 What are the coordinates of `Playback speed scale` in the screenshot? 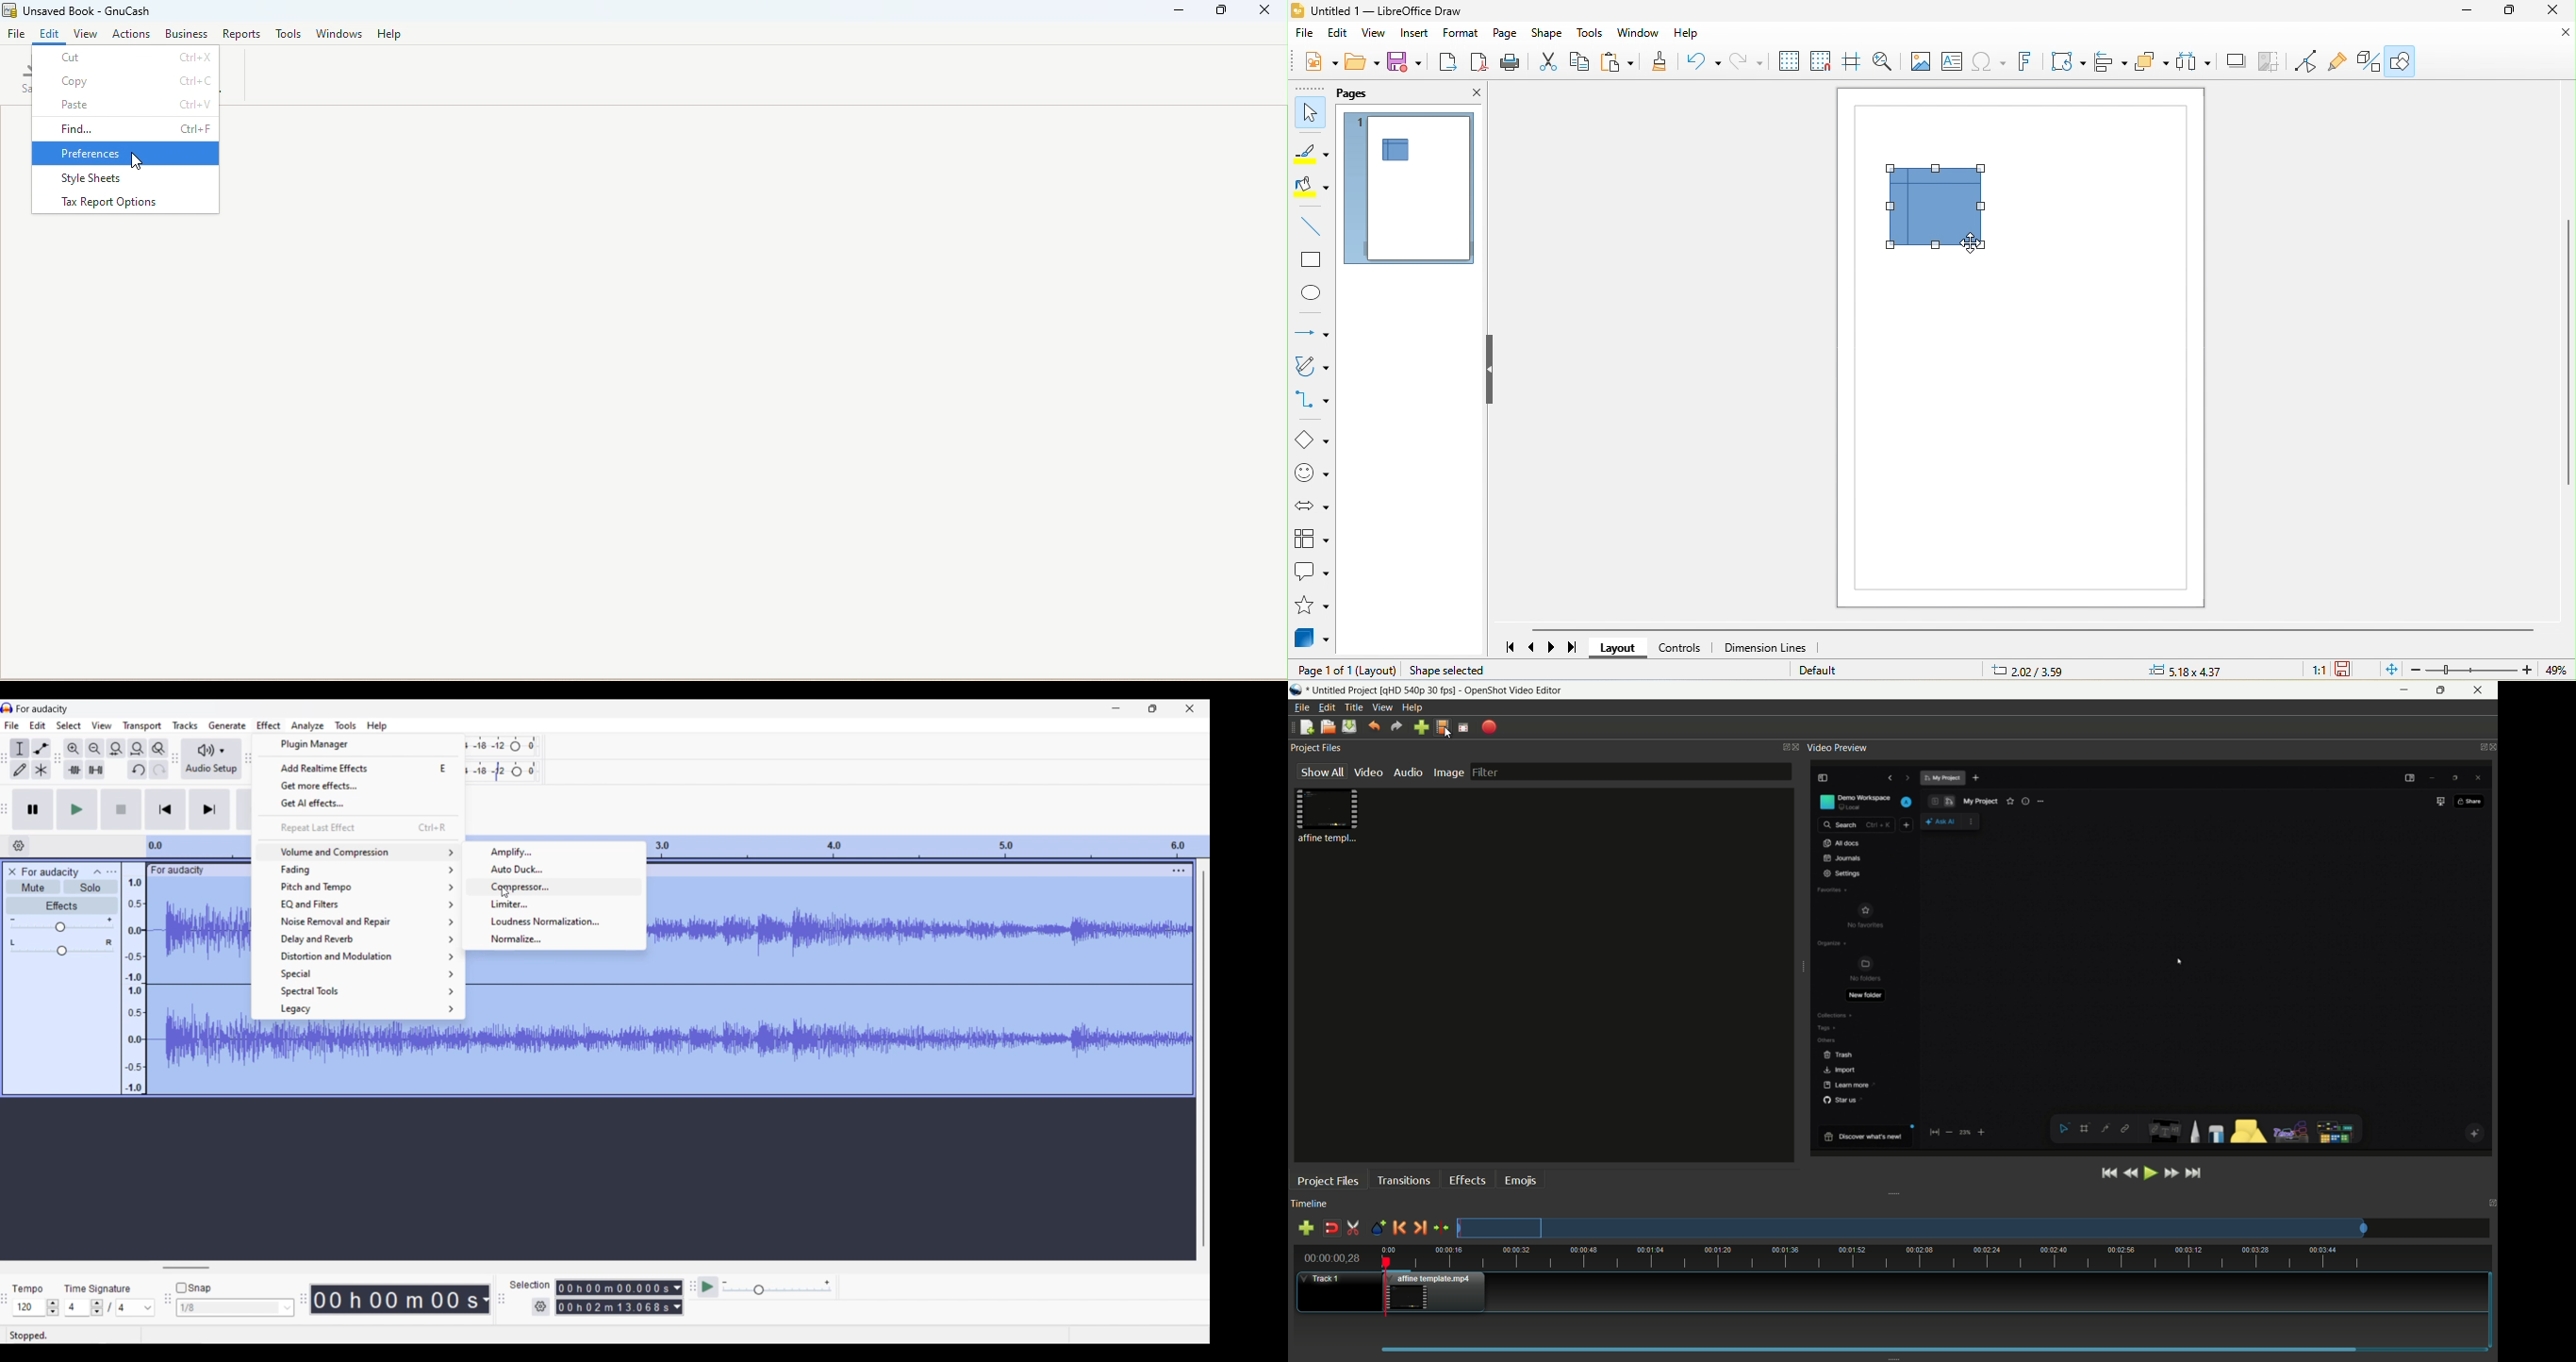 It's located at (777, 1288).